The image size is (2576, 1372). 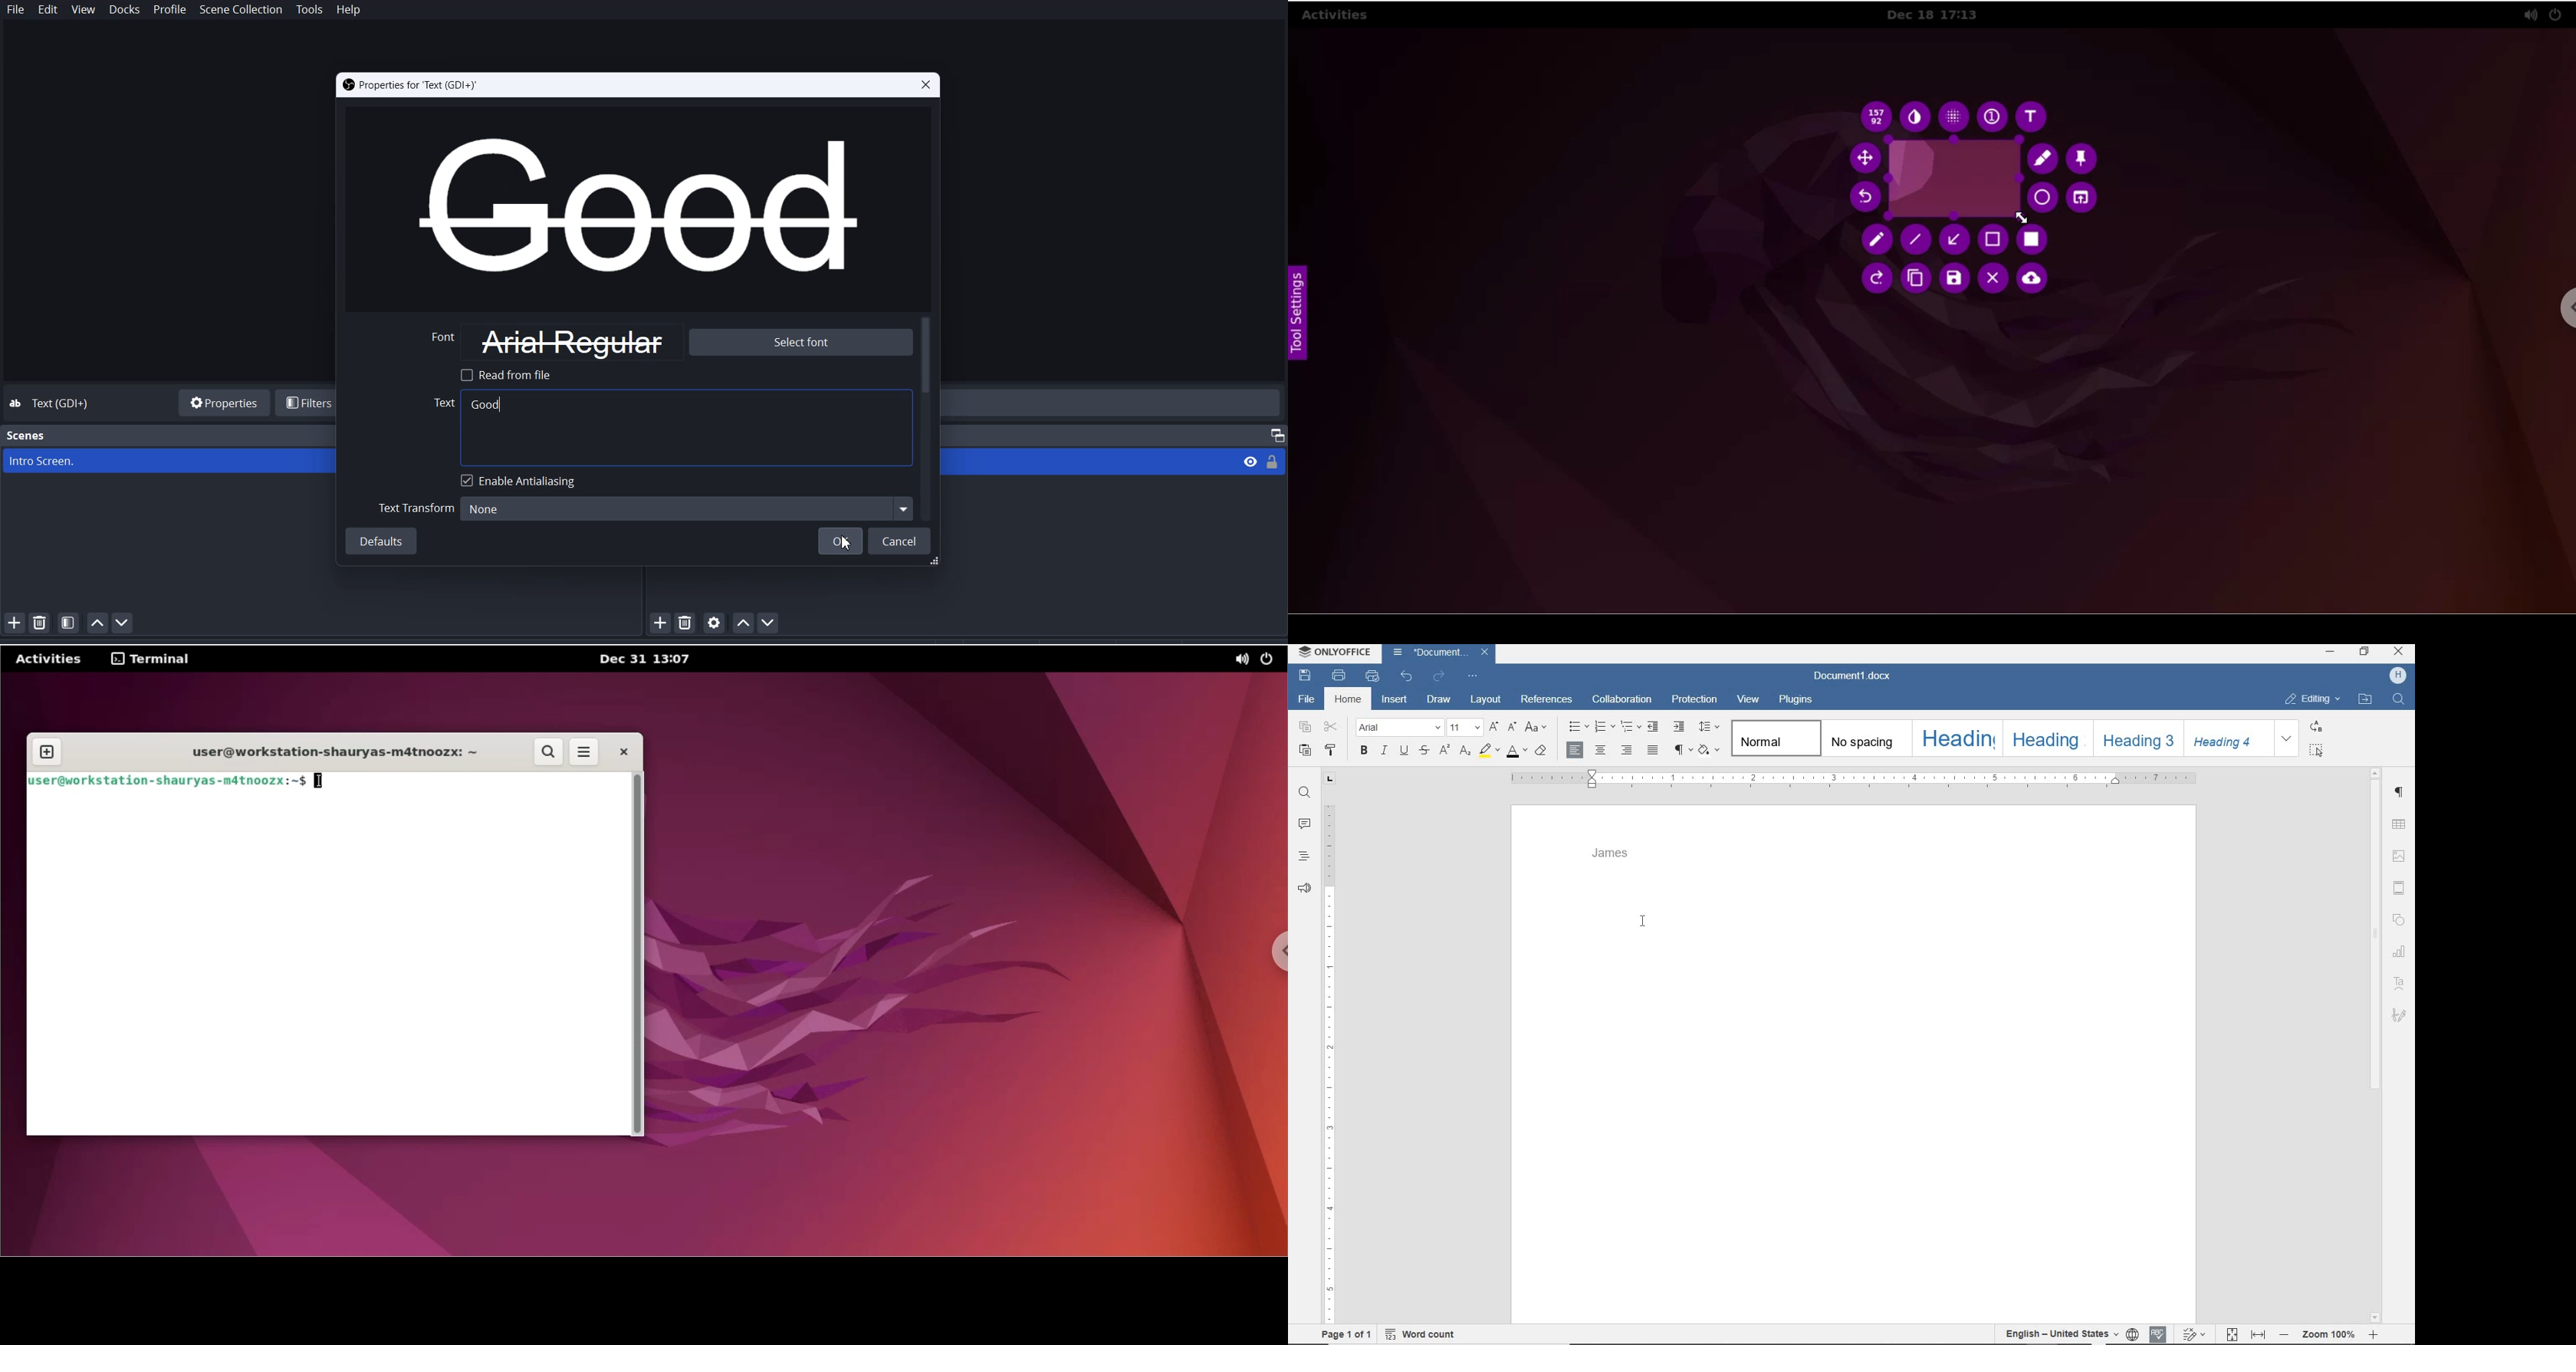 I want to click on numbering, so click(x=1604, y=727).